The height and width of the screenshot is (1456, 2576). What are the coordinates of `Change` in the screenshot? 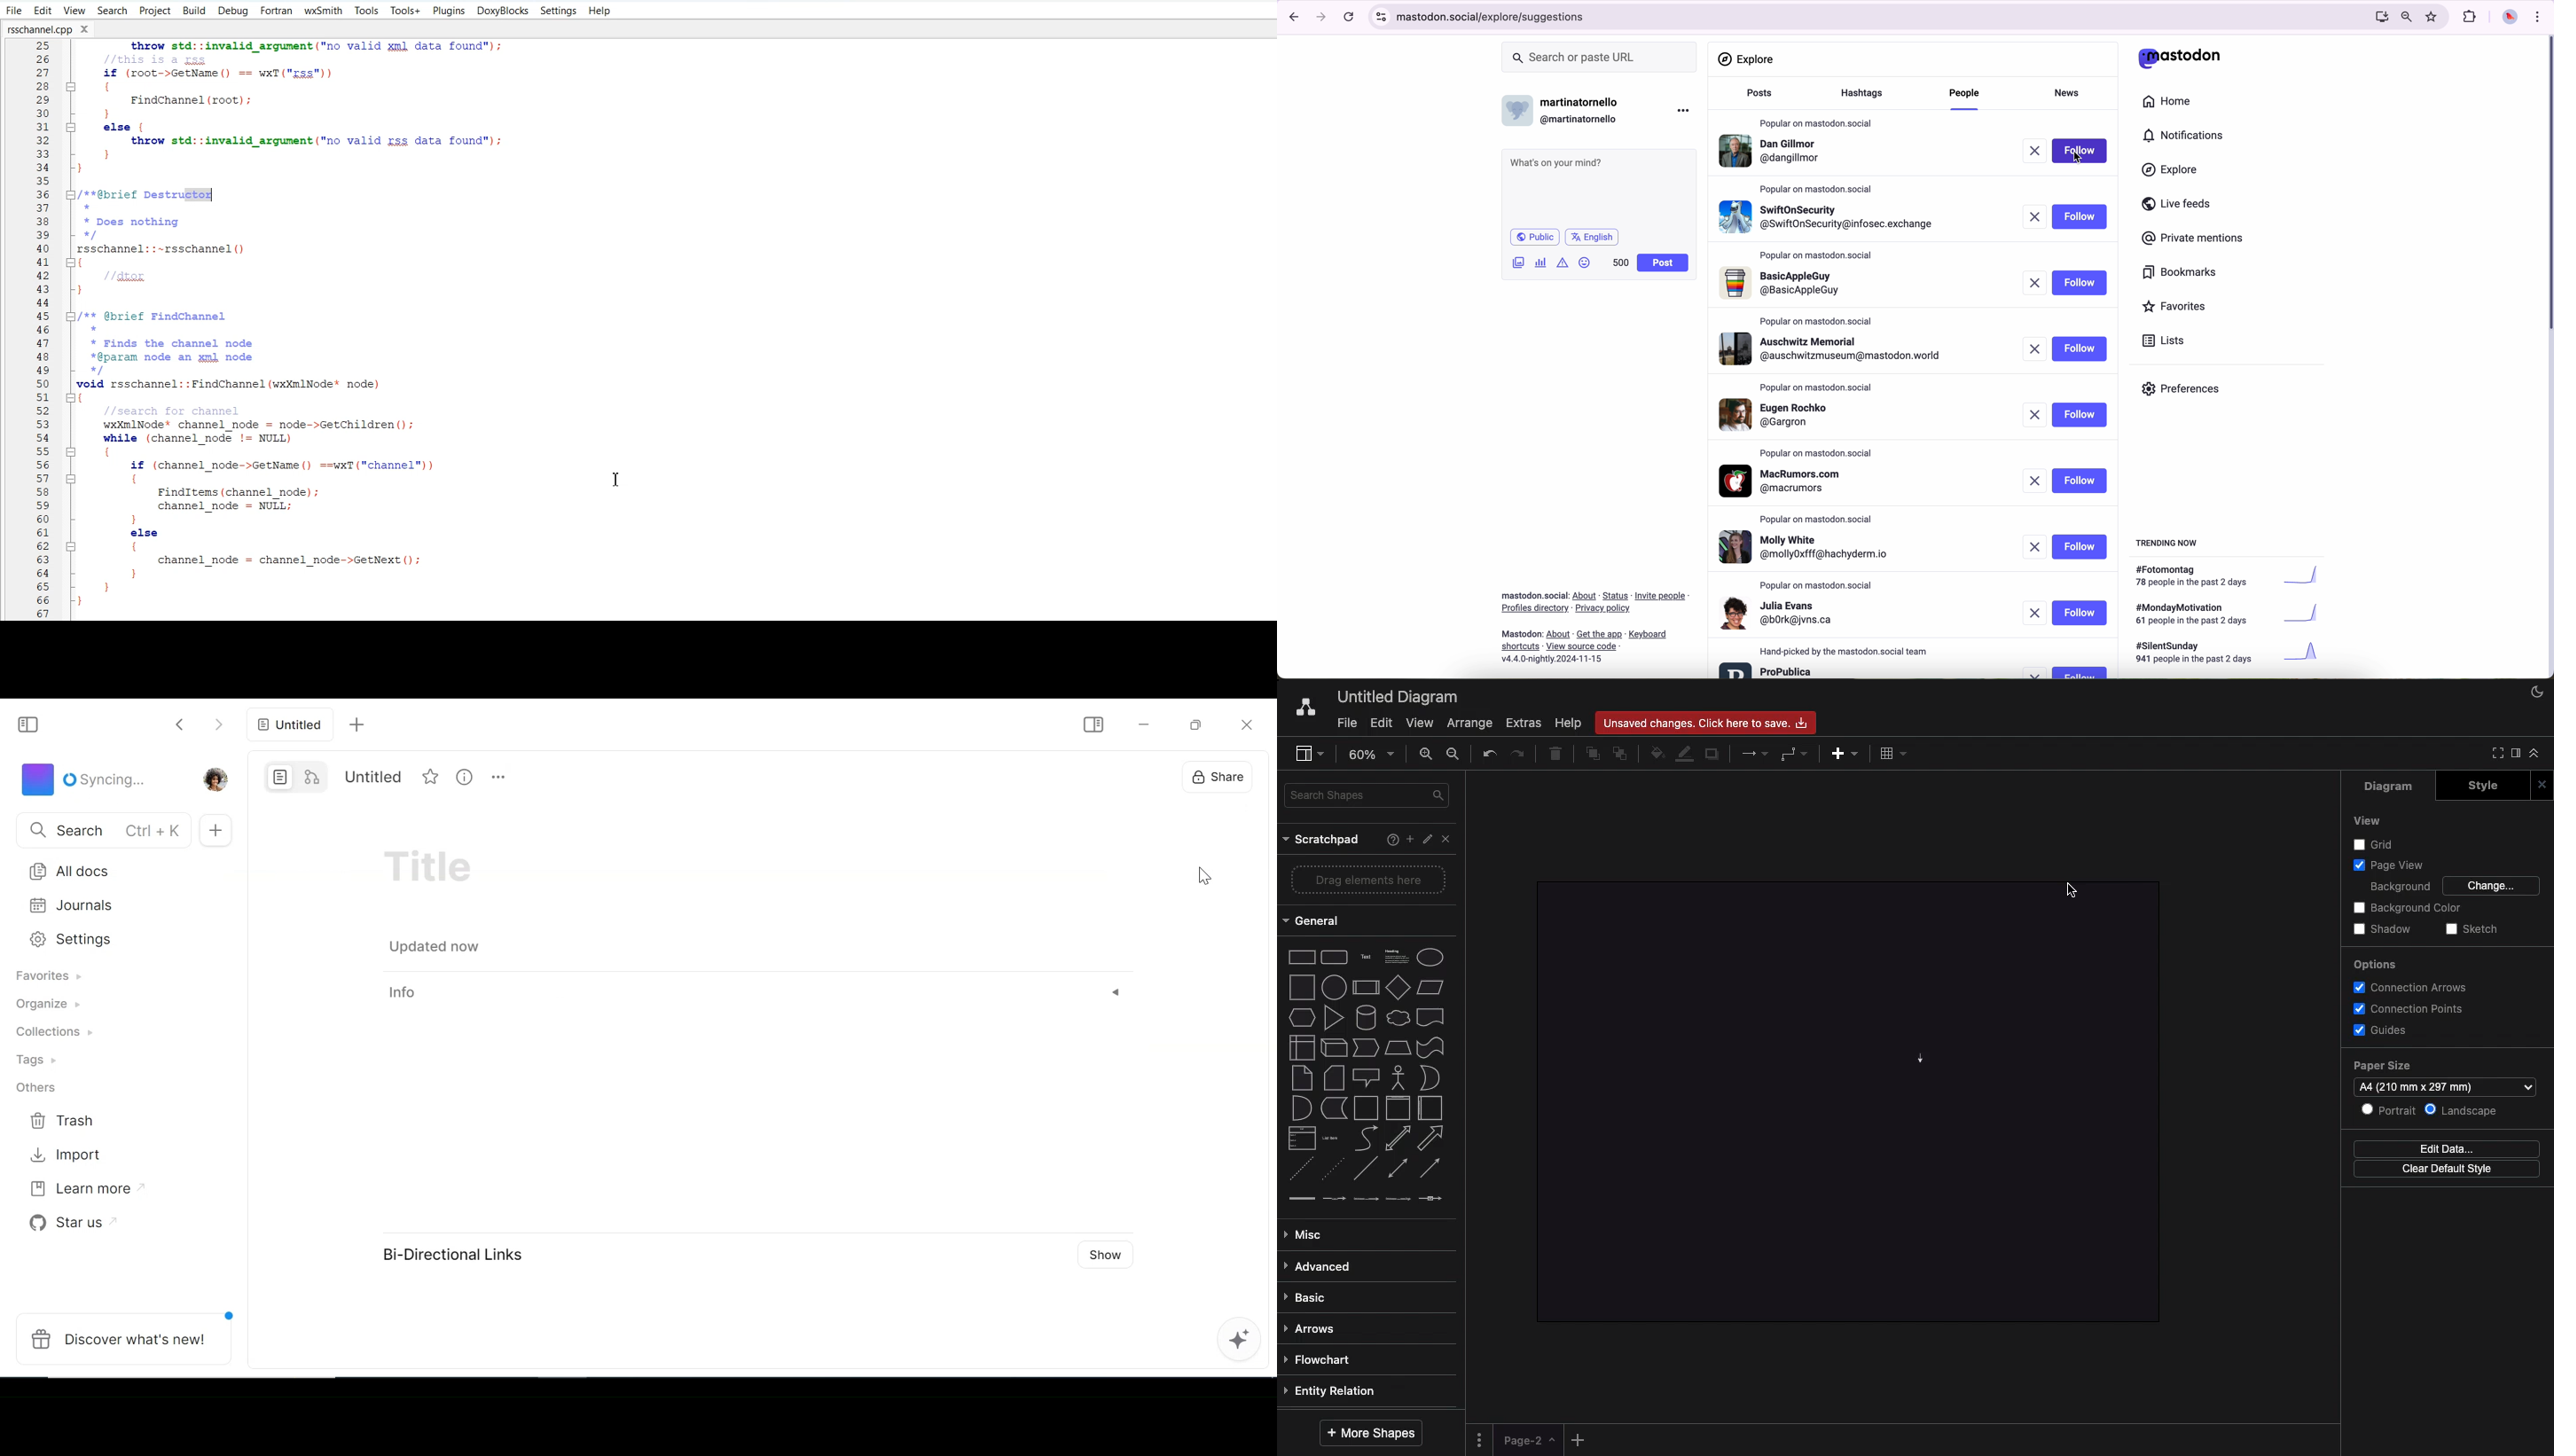 It's located at (2493, 886).